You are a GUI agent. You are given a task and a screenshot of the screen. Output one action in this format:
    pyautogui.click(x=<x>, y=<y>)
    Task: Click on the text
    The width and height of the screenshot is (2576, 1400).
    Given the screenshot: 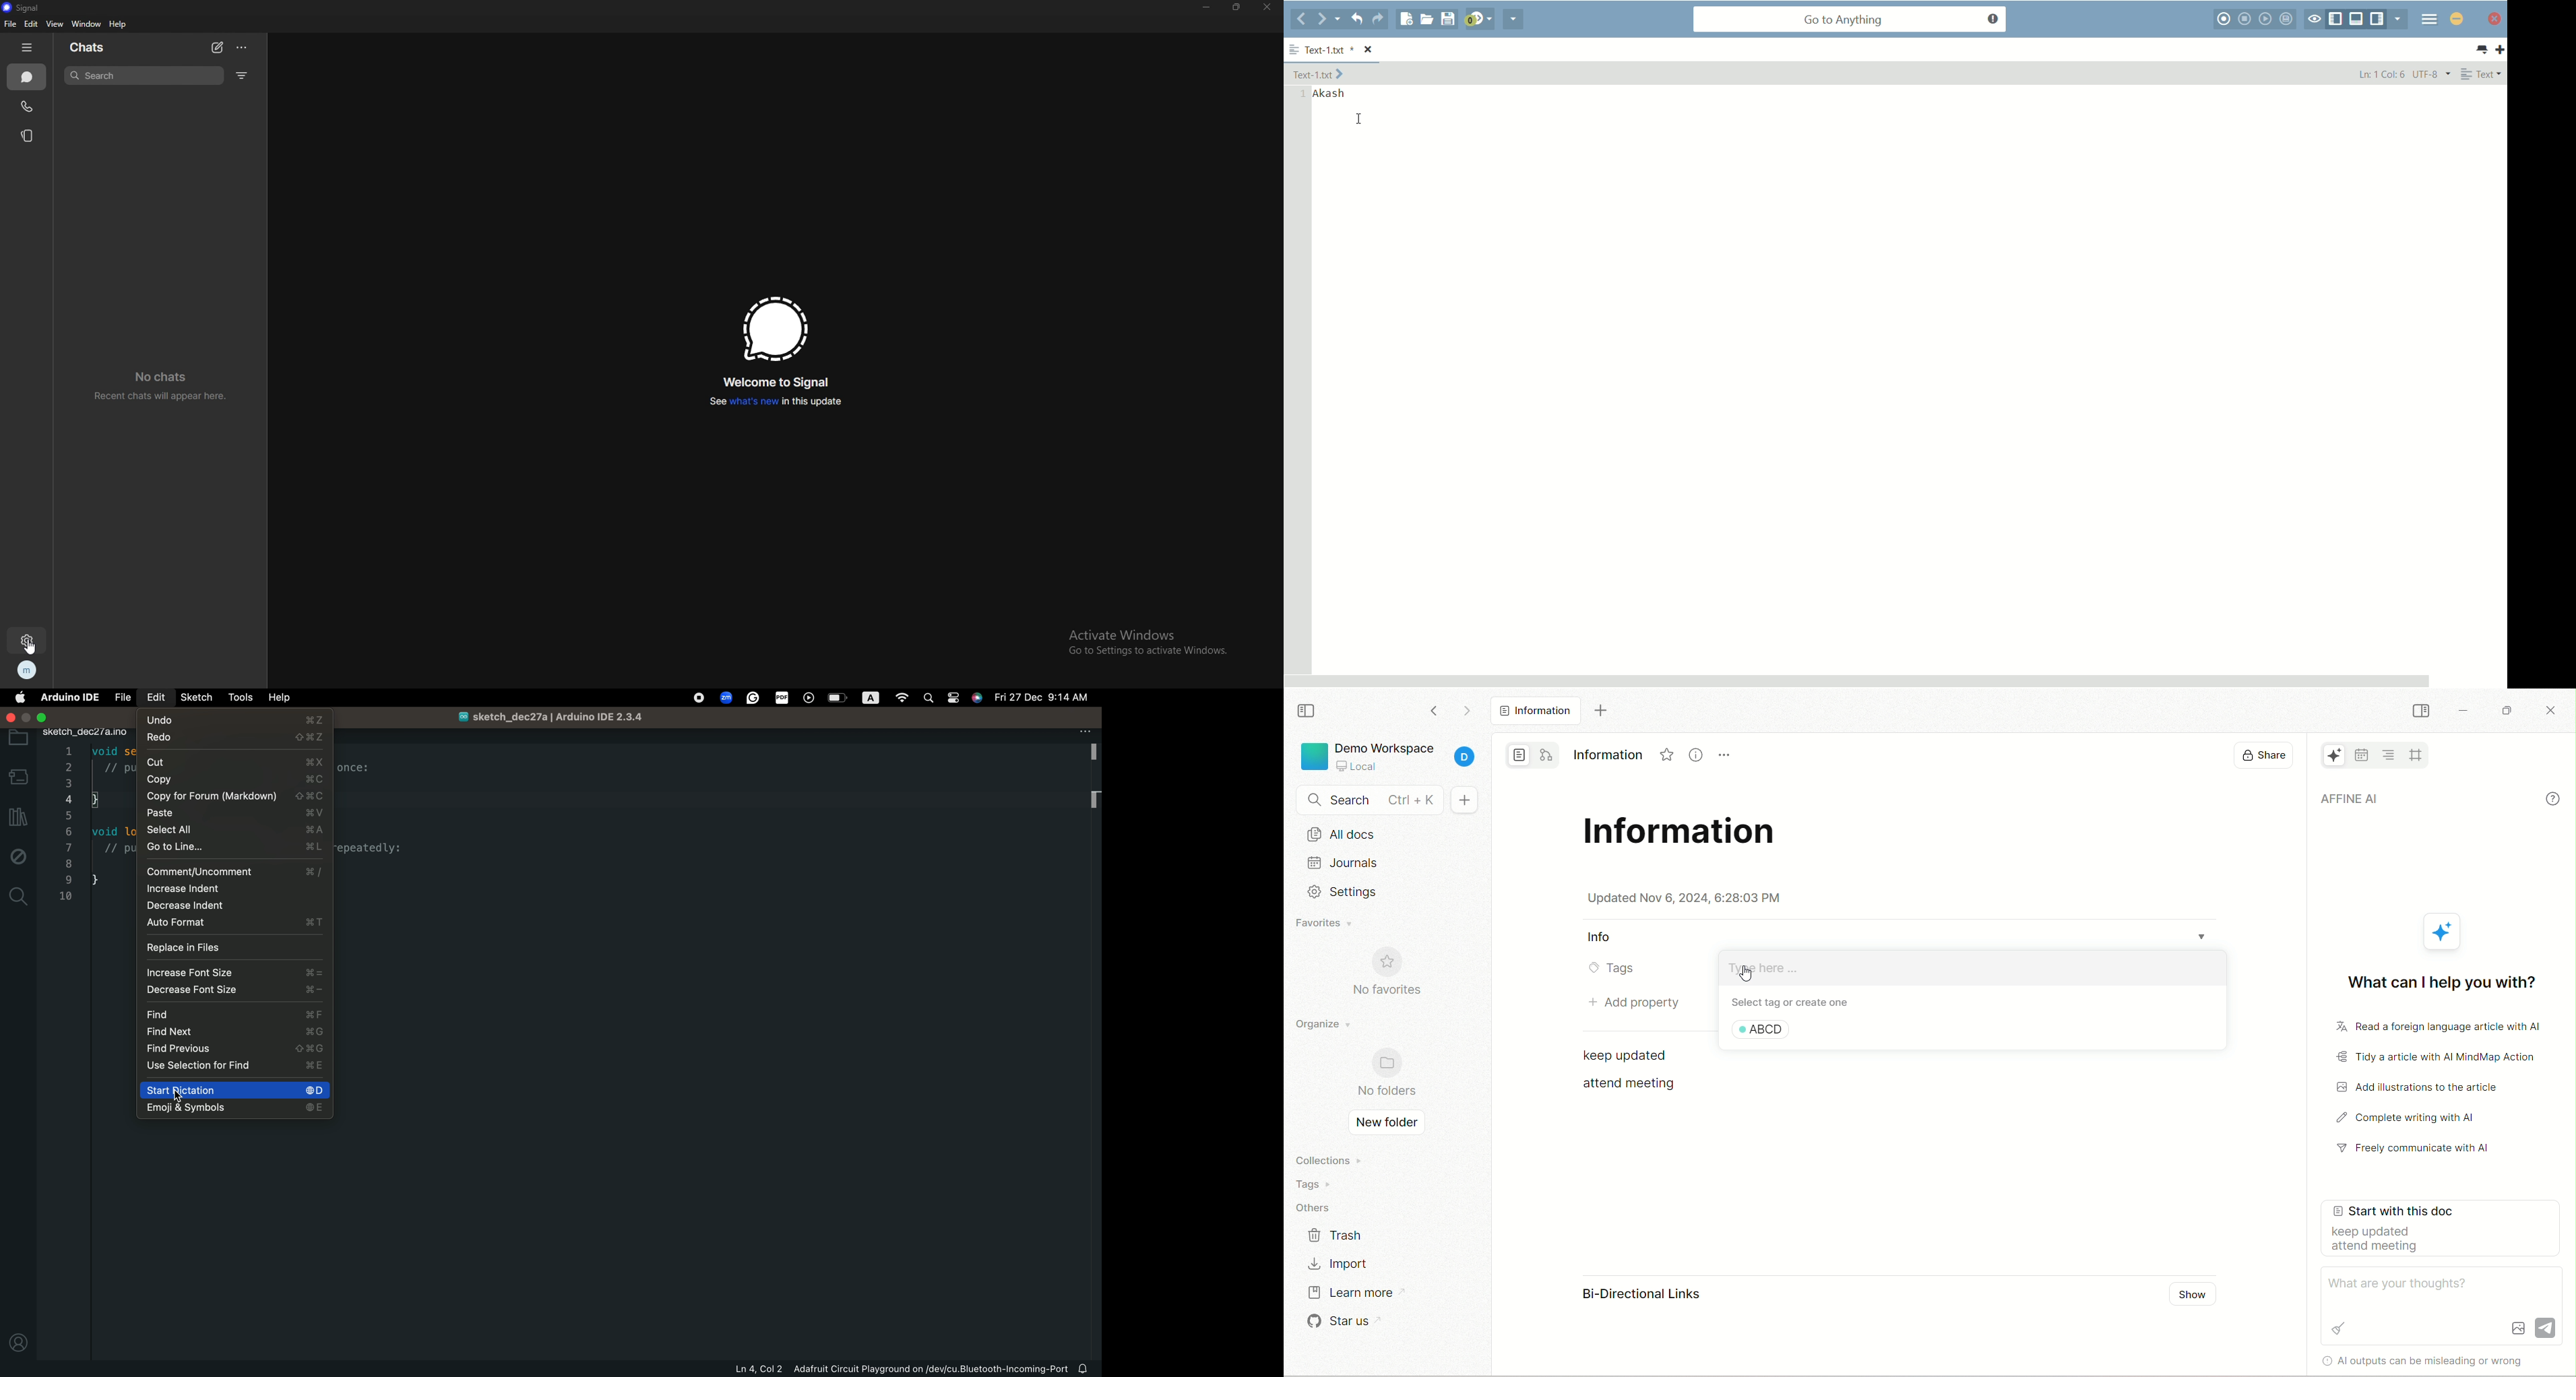 What is the action you would take?
    pyautogui.click(x=1632, y=1055)
    